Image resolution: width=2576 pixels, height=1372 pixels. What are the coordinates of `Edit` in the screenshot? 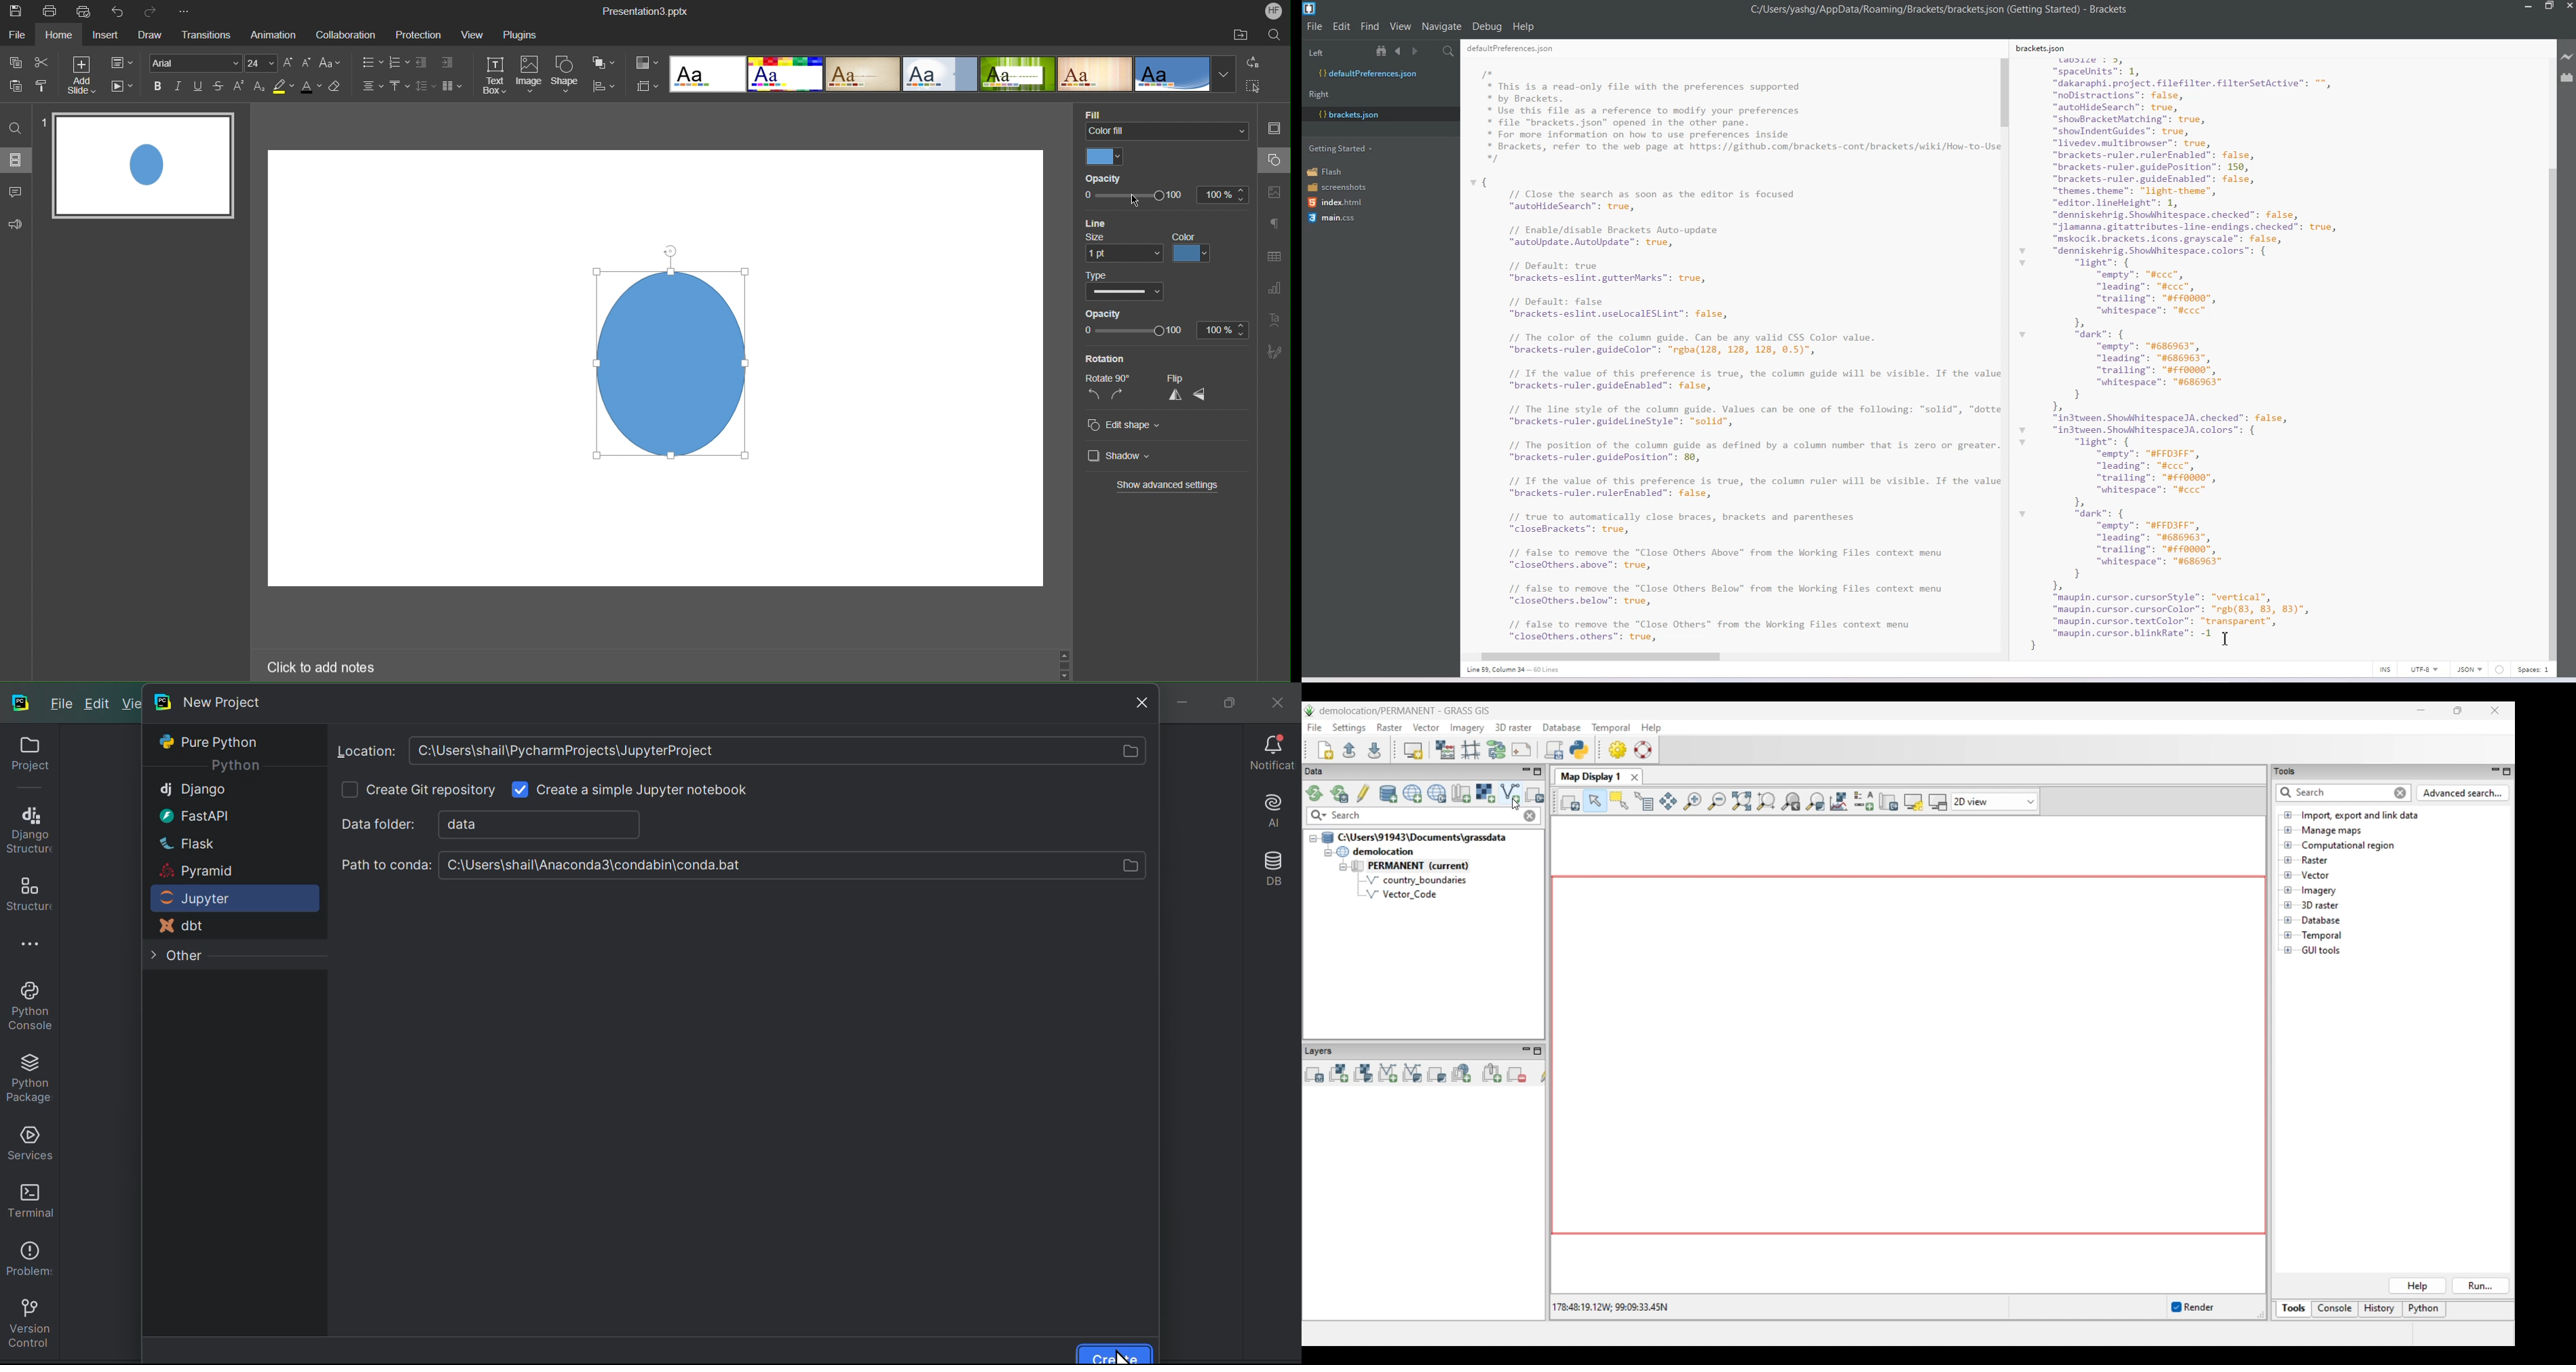 It's located at (1343, 26).